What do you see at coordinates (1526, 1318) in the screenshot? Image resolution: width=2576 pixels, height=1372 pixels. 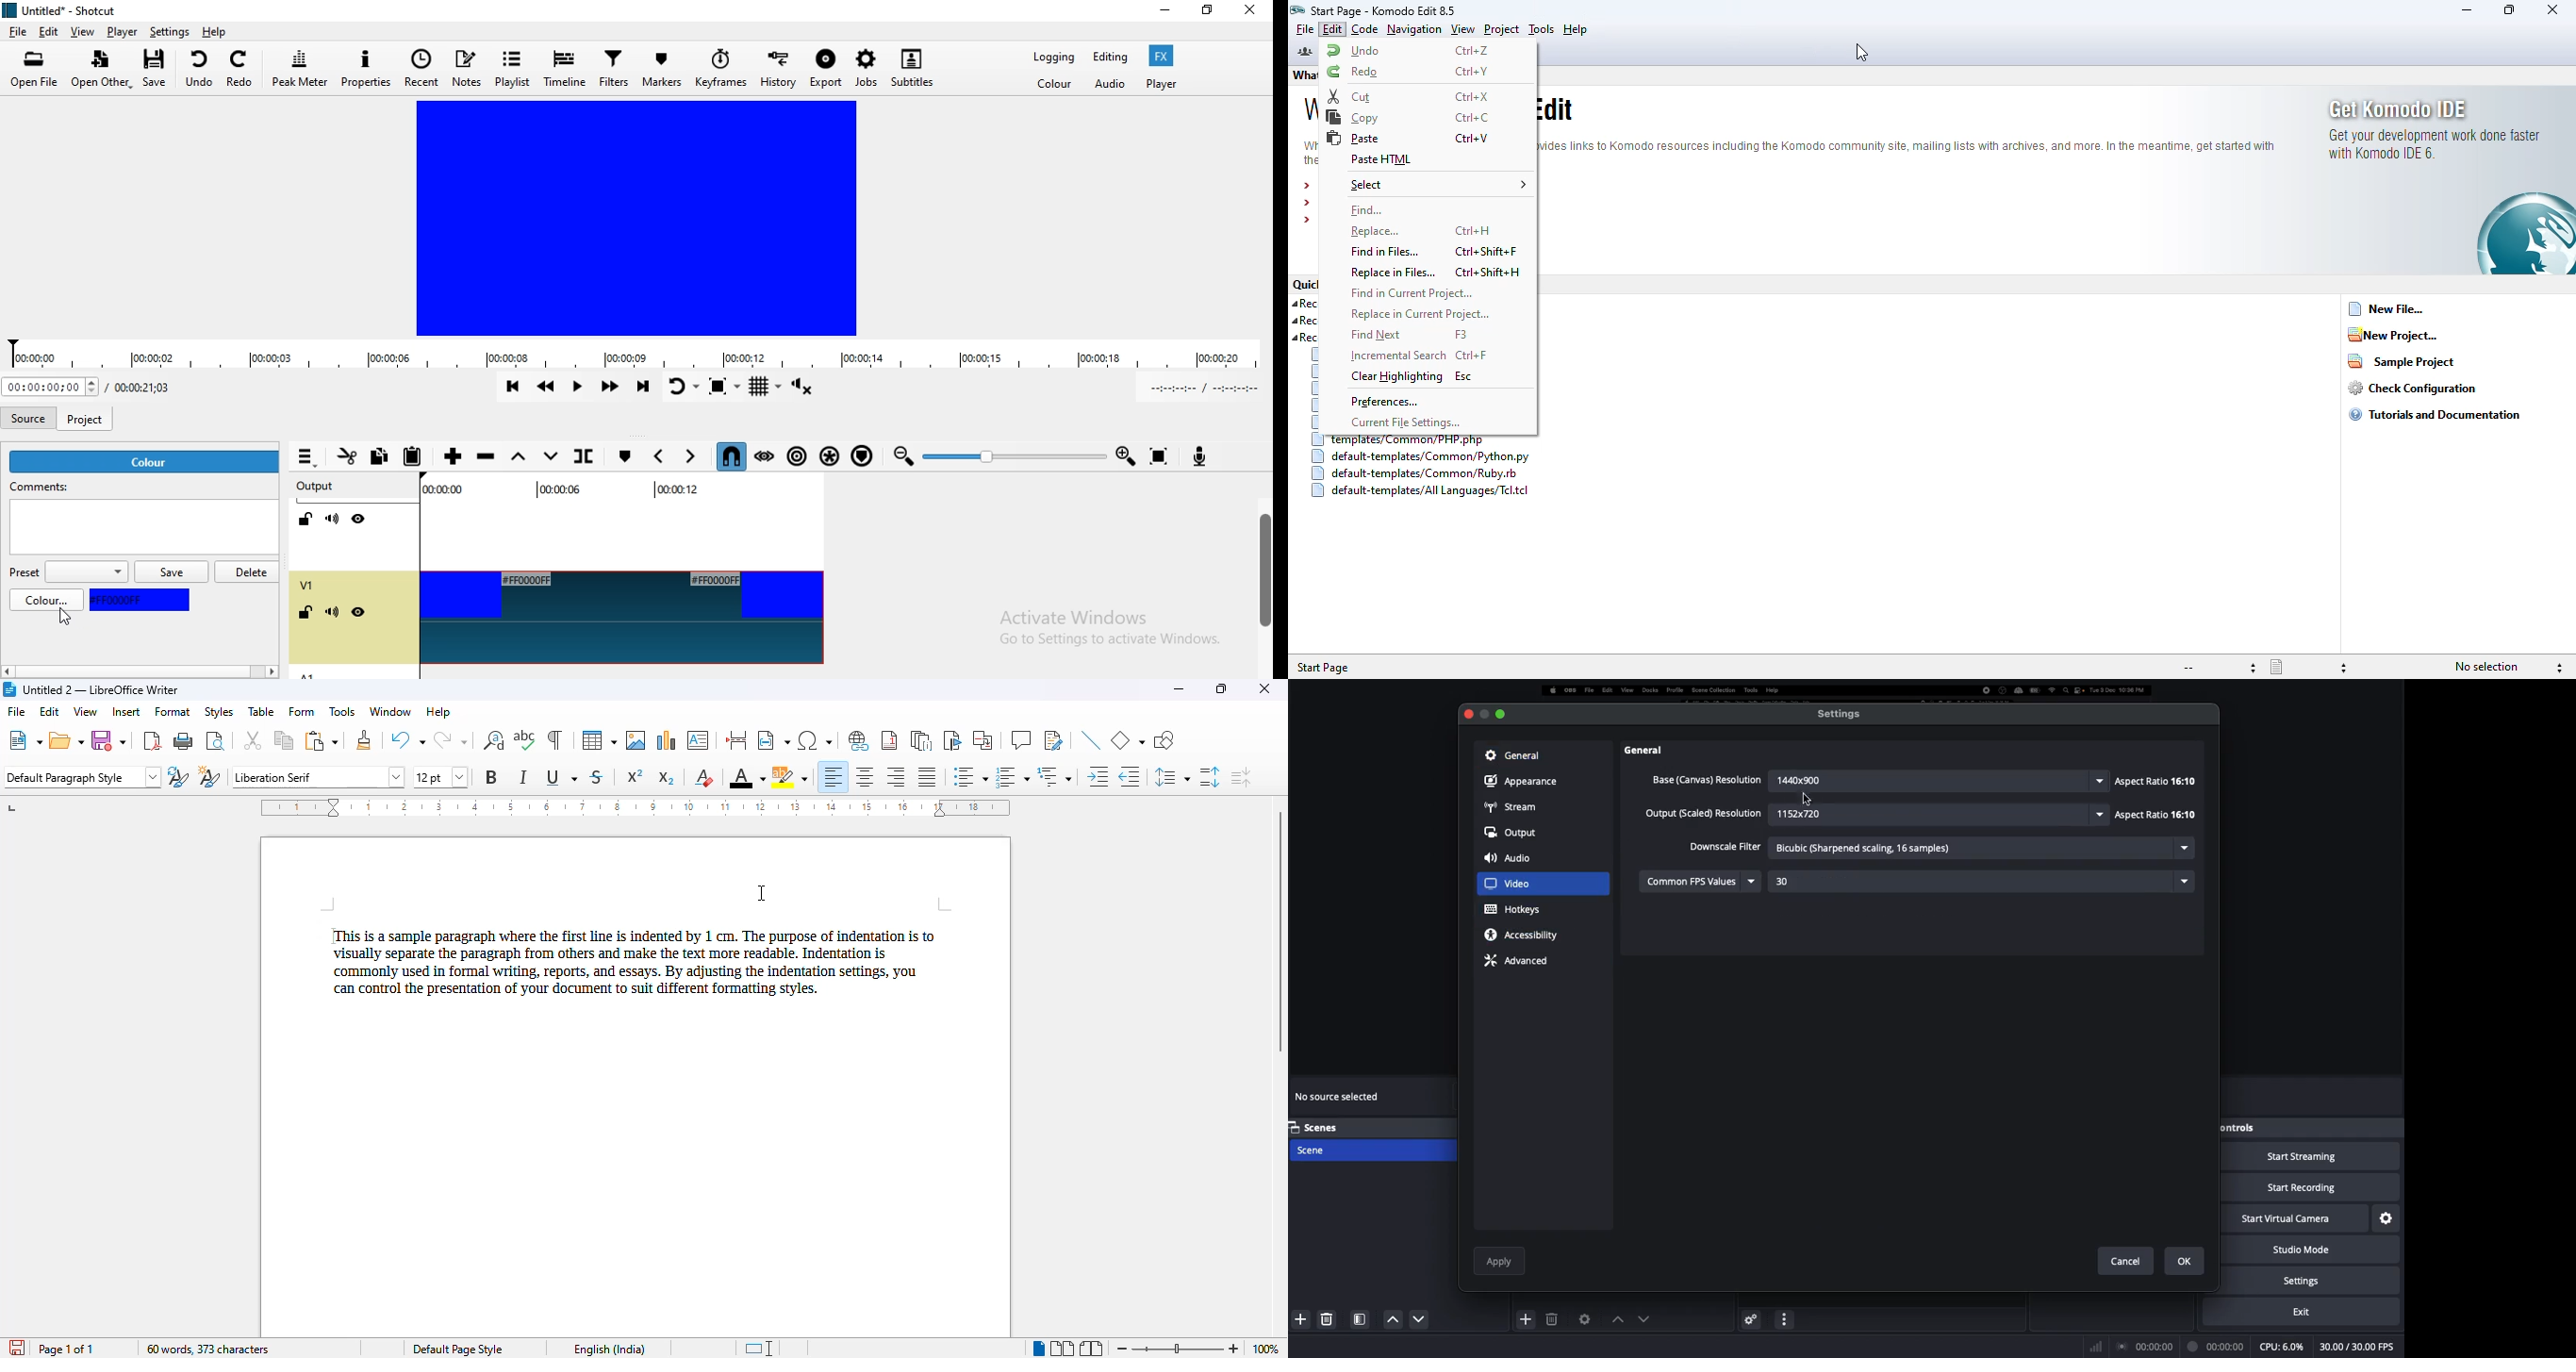 I see `Add` at bounding box center [1526, 1318].